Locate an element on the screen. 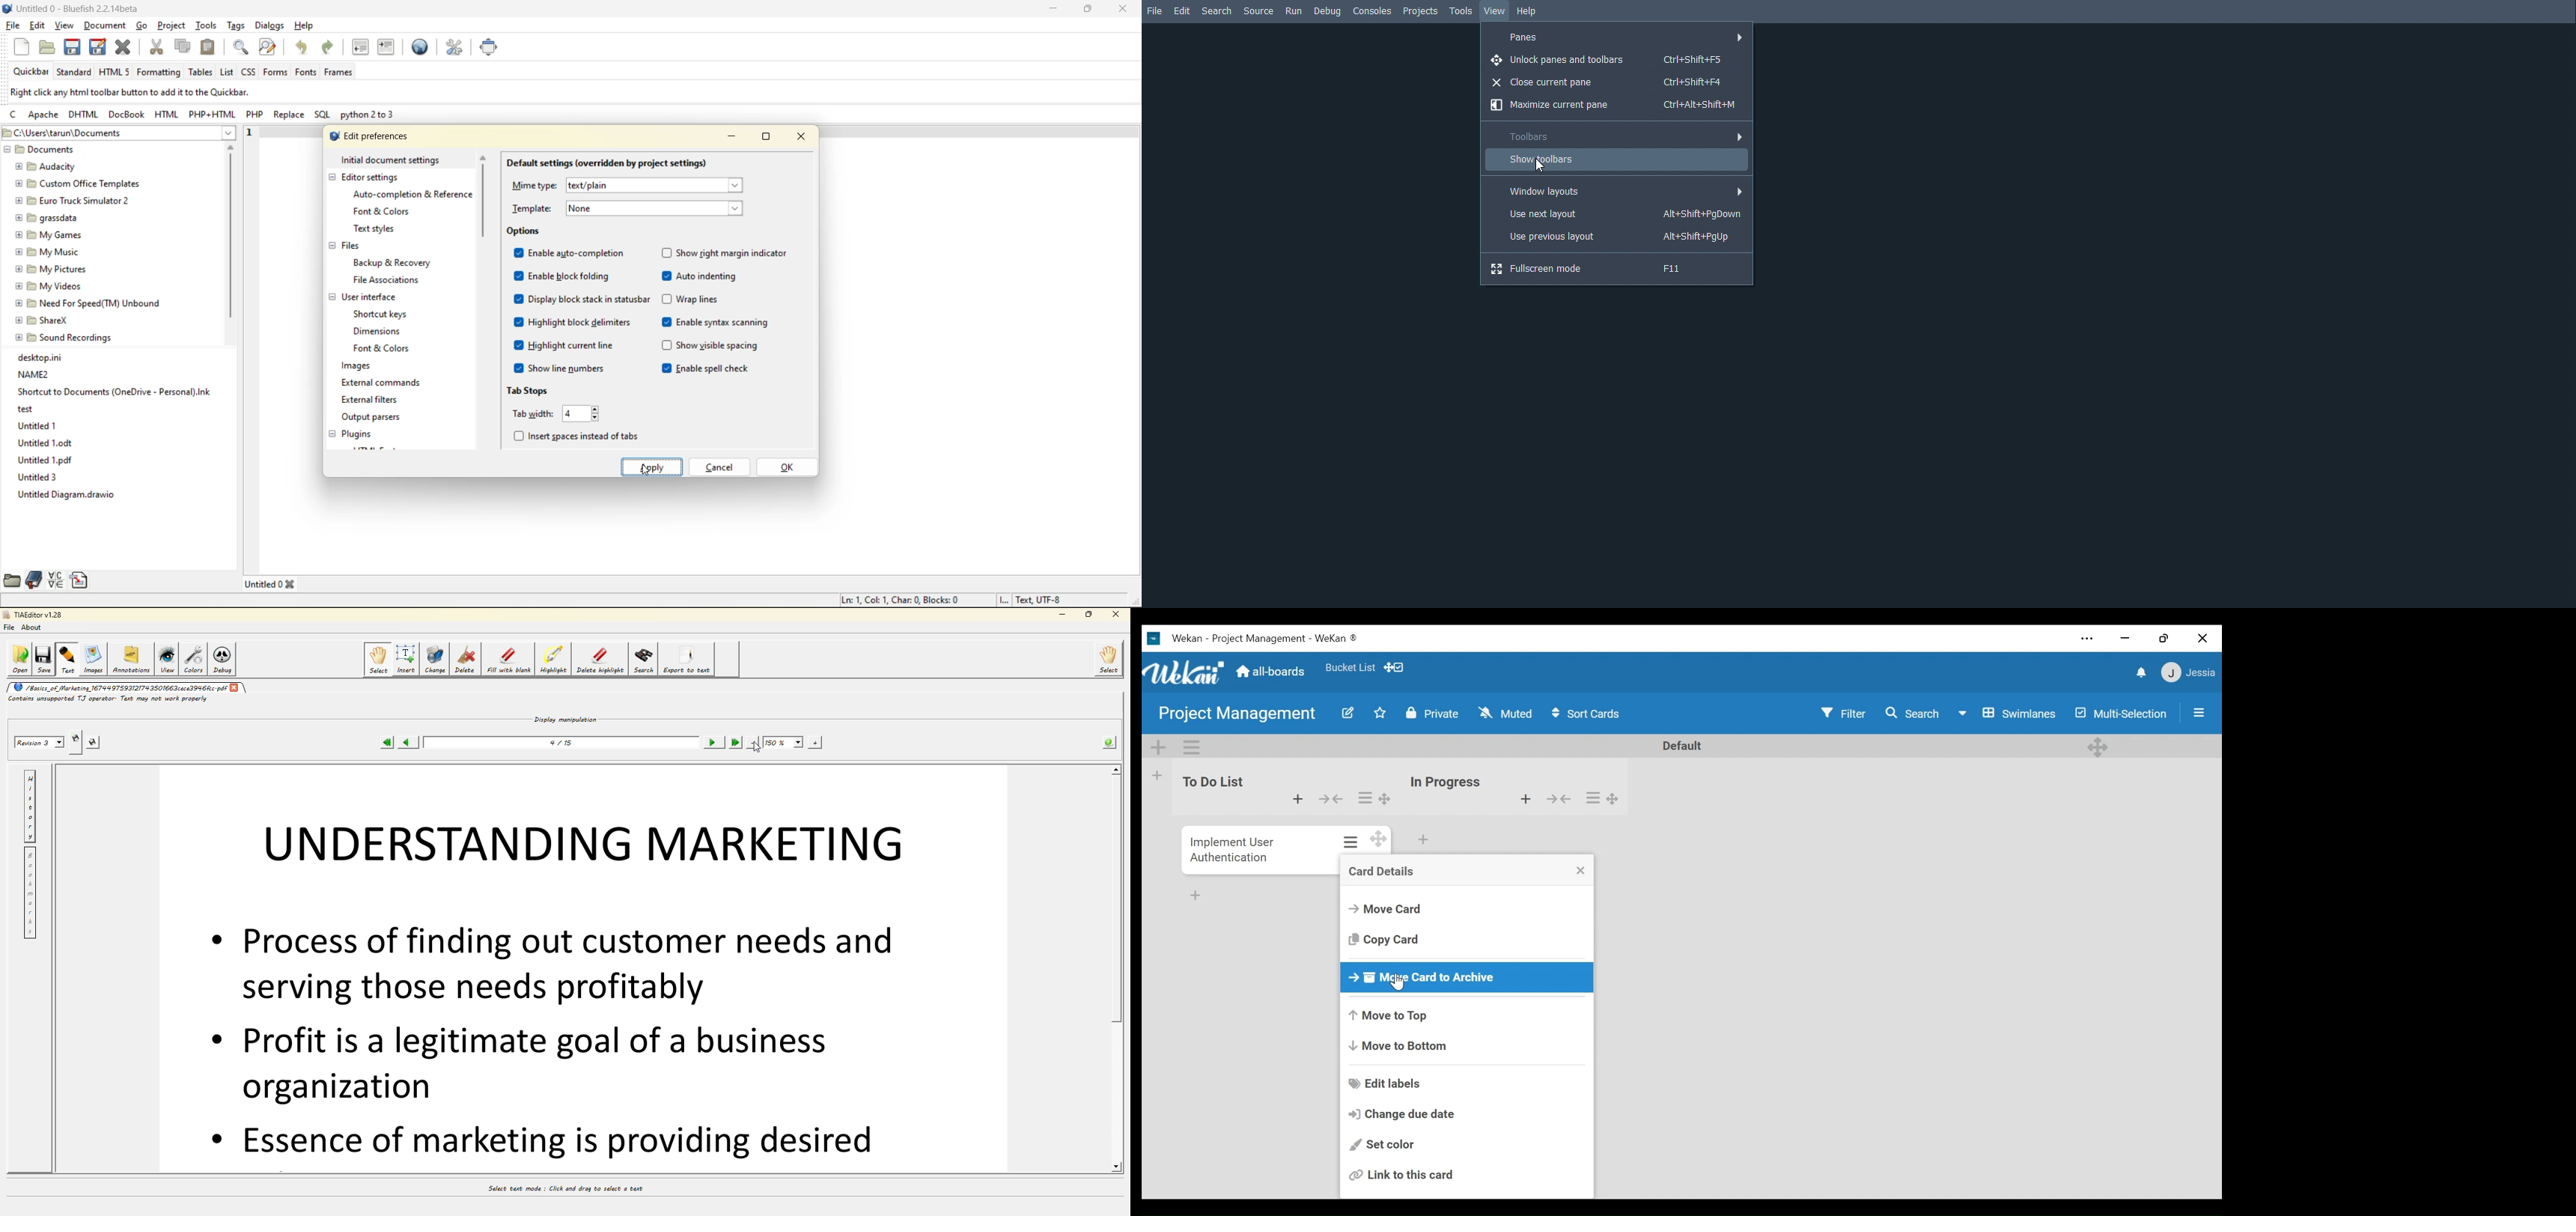 The height and width of the screenshot is (1232, 2576). Search is located at coordinates (1917, 713).